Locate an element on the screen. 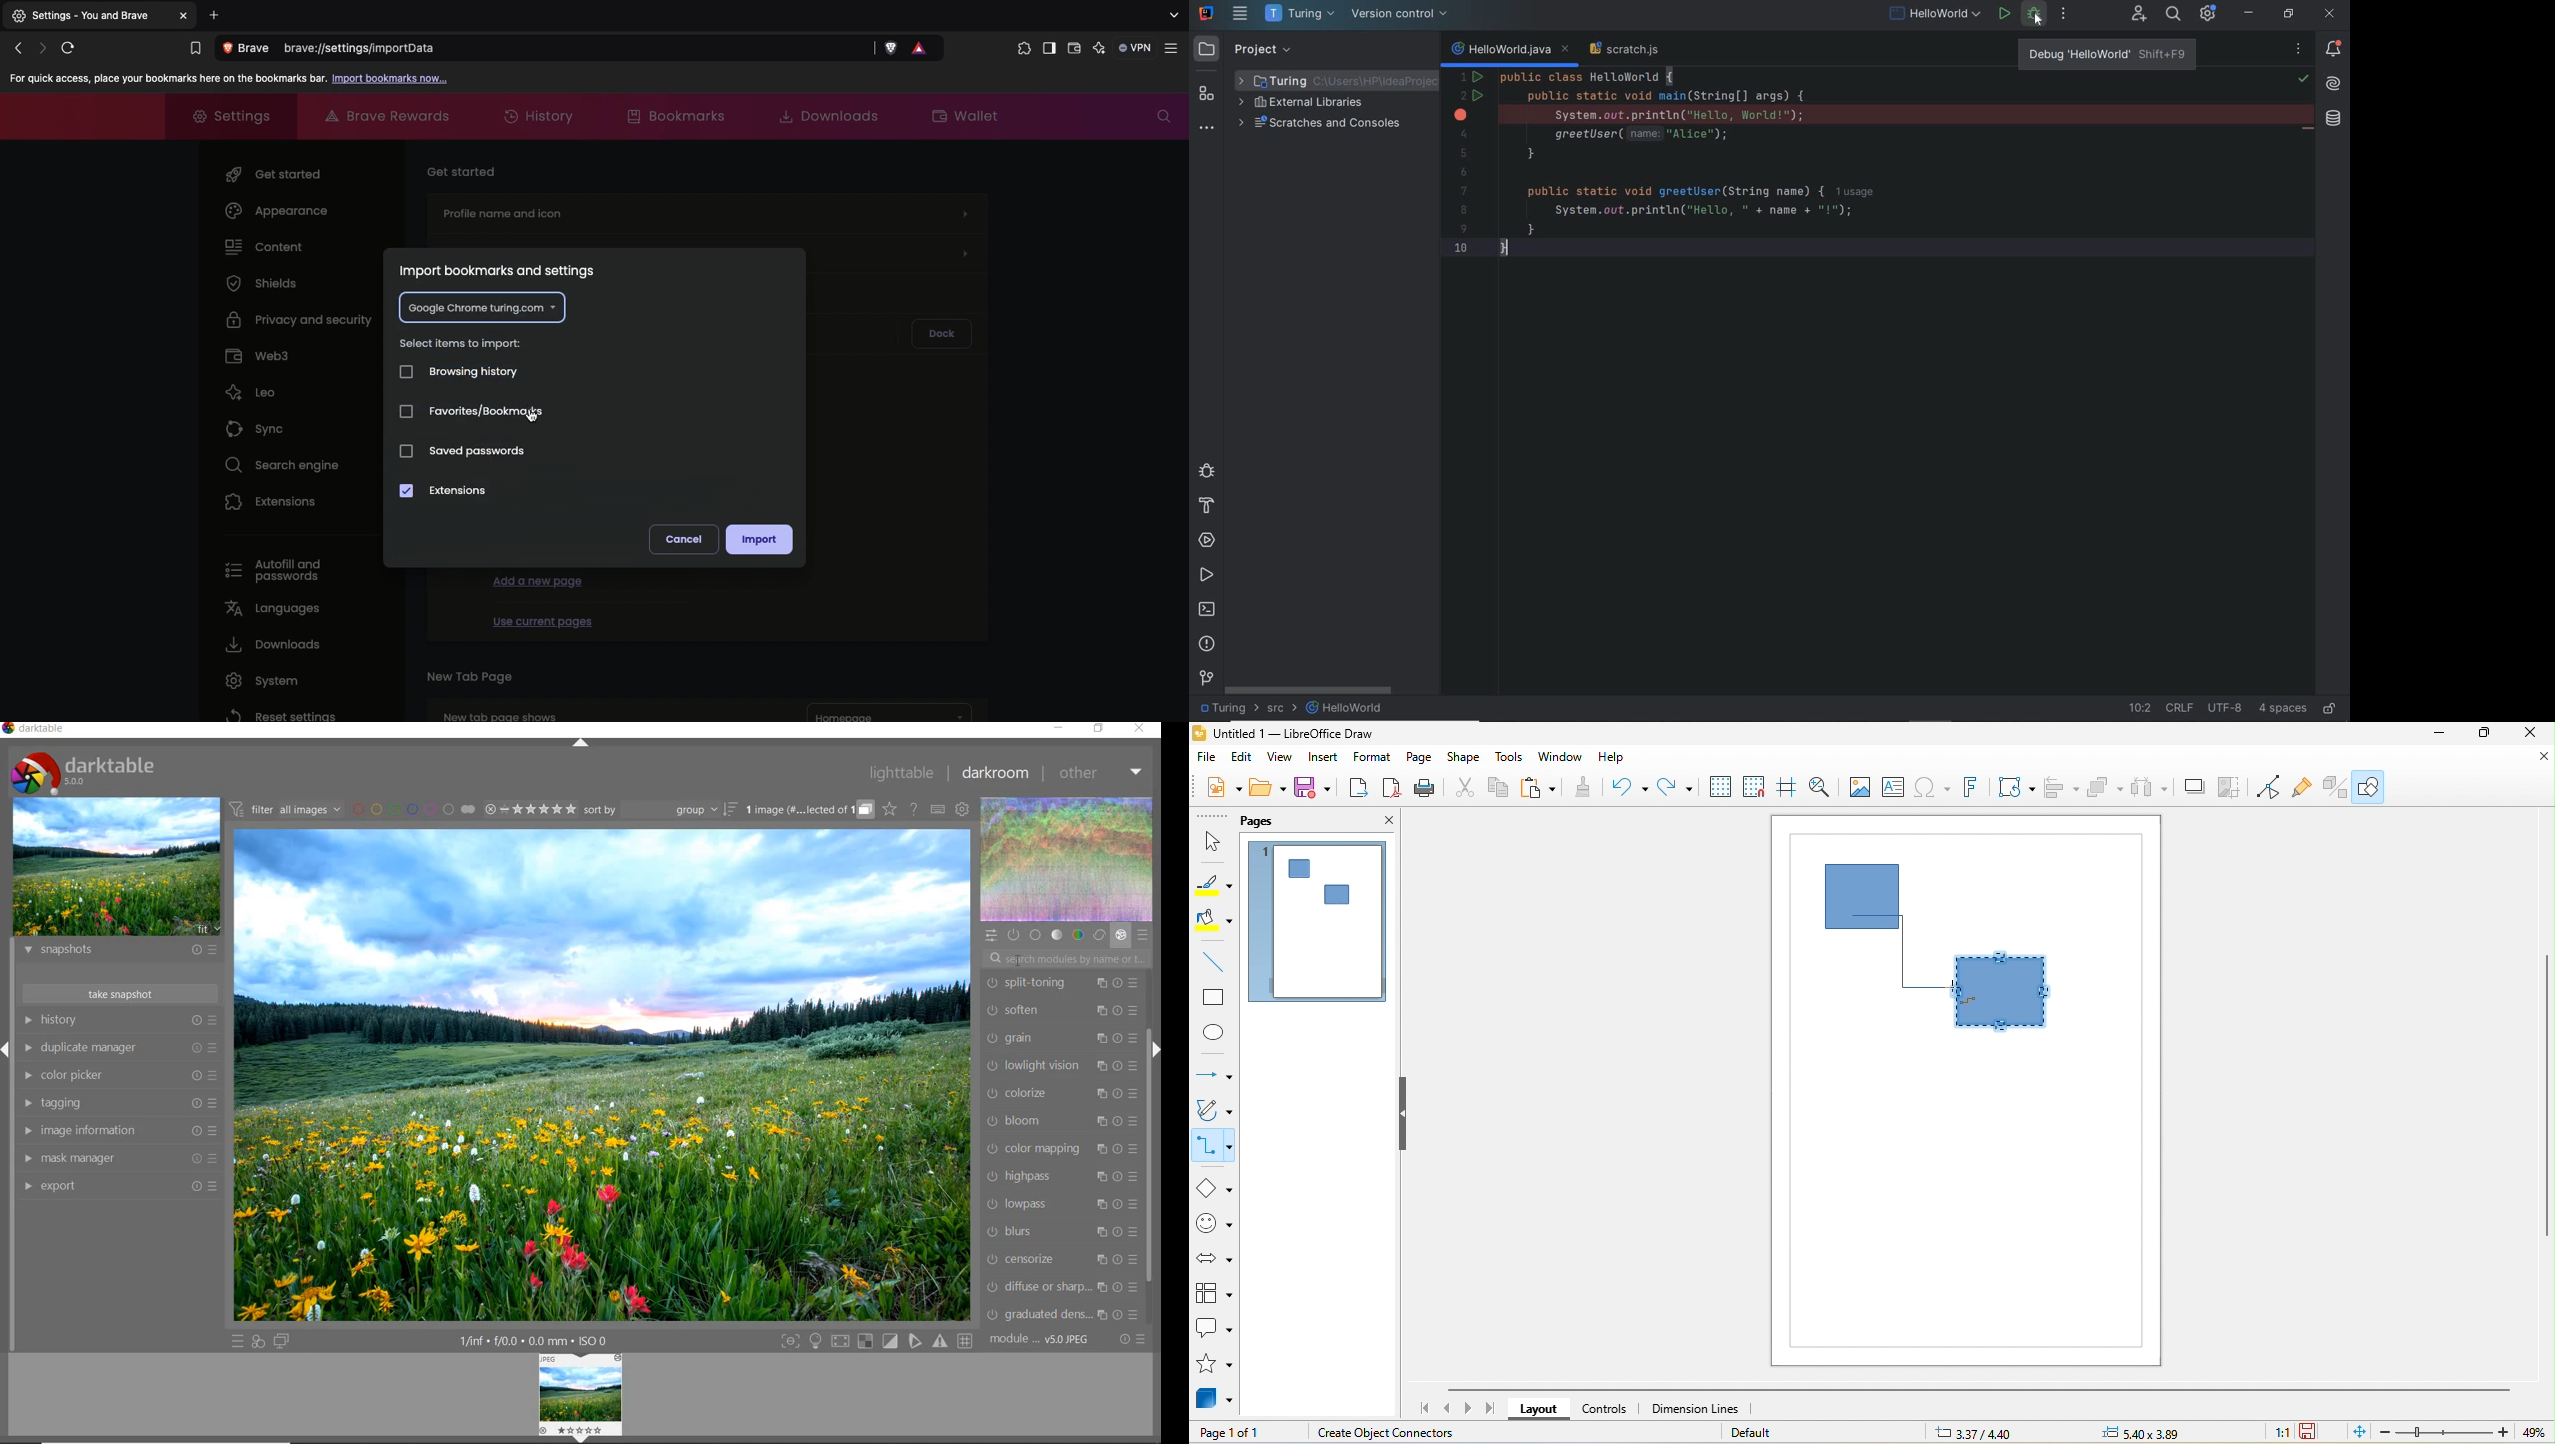 The height and width of the screenshot is (1456, 2576). quick access panel is located at coordinates (993, 936).